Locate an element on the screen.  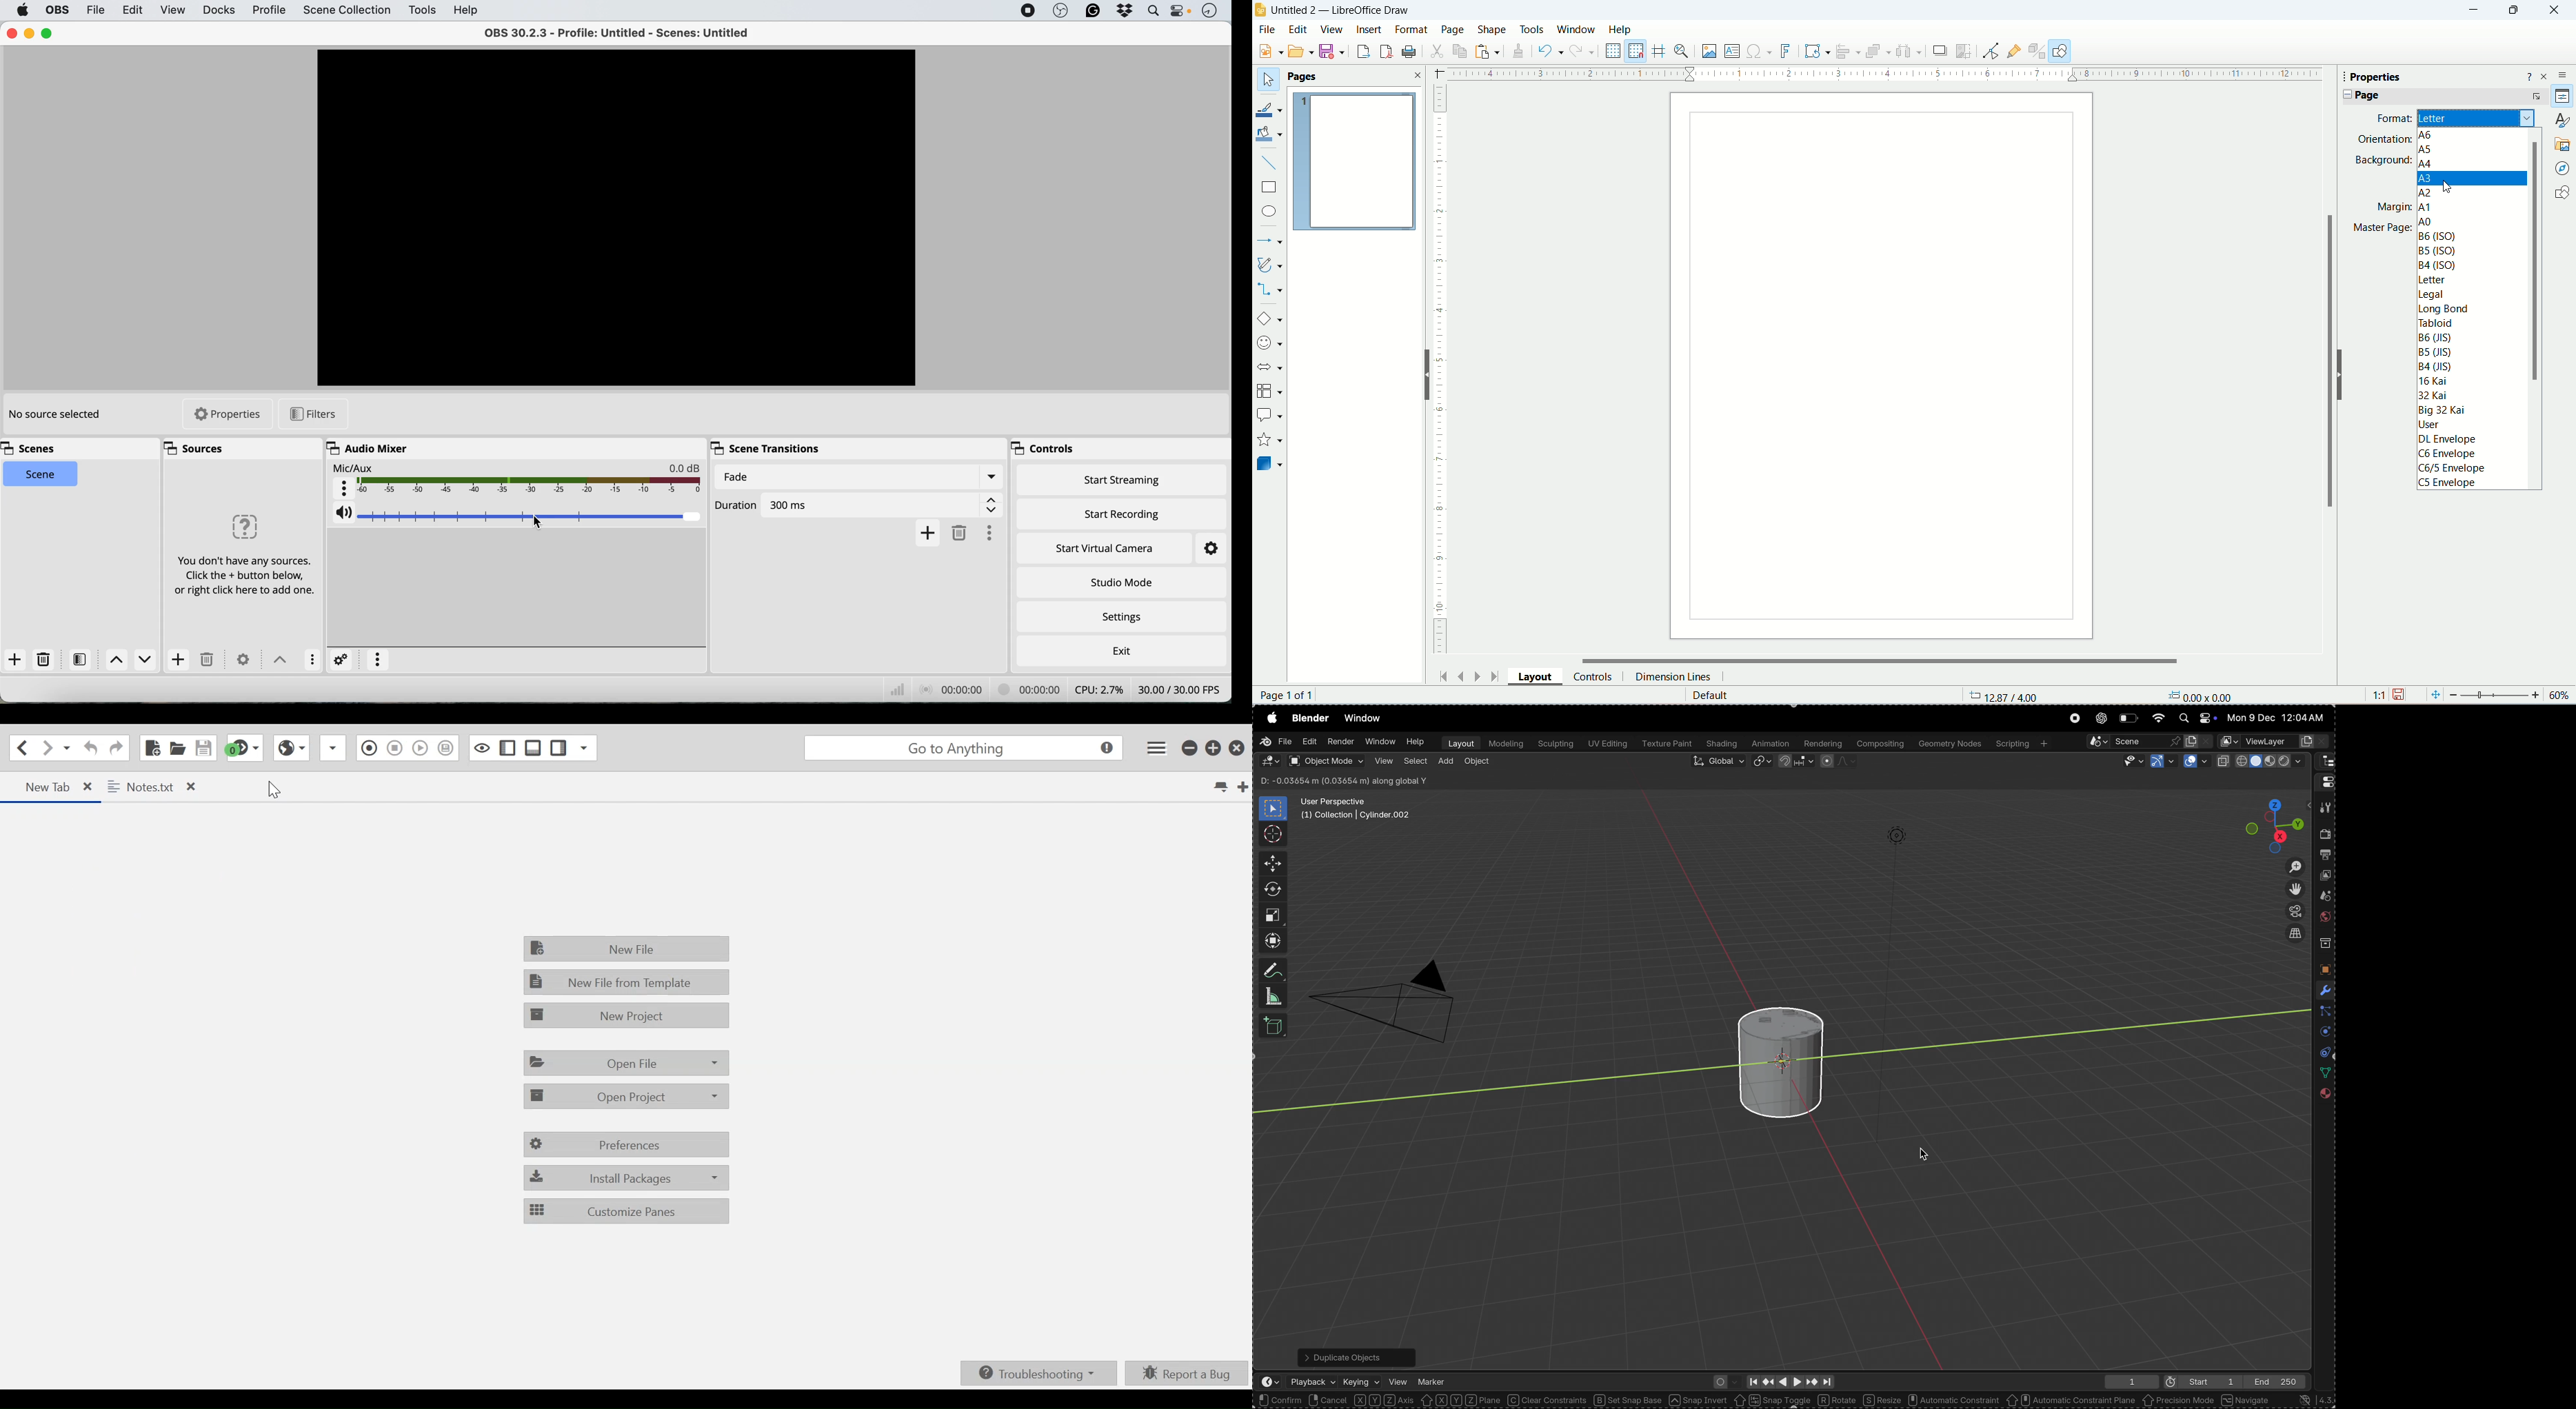
modifiers is located at coordinates (2323, 989).